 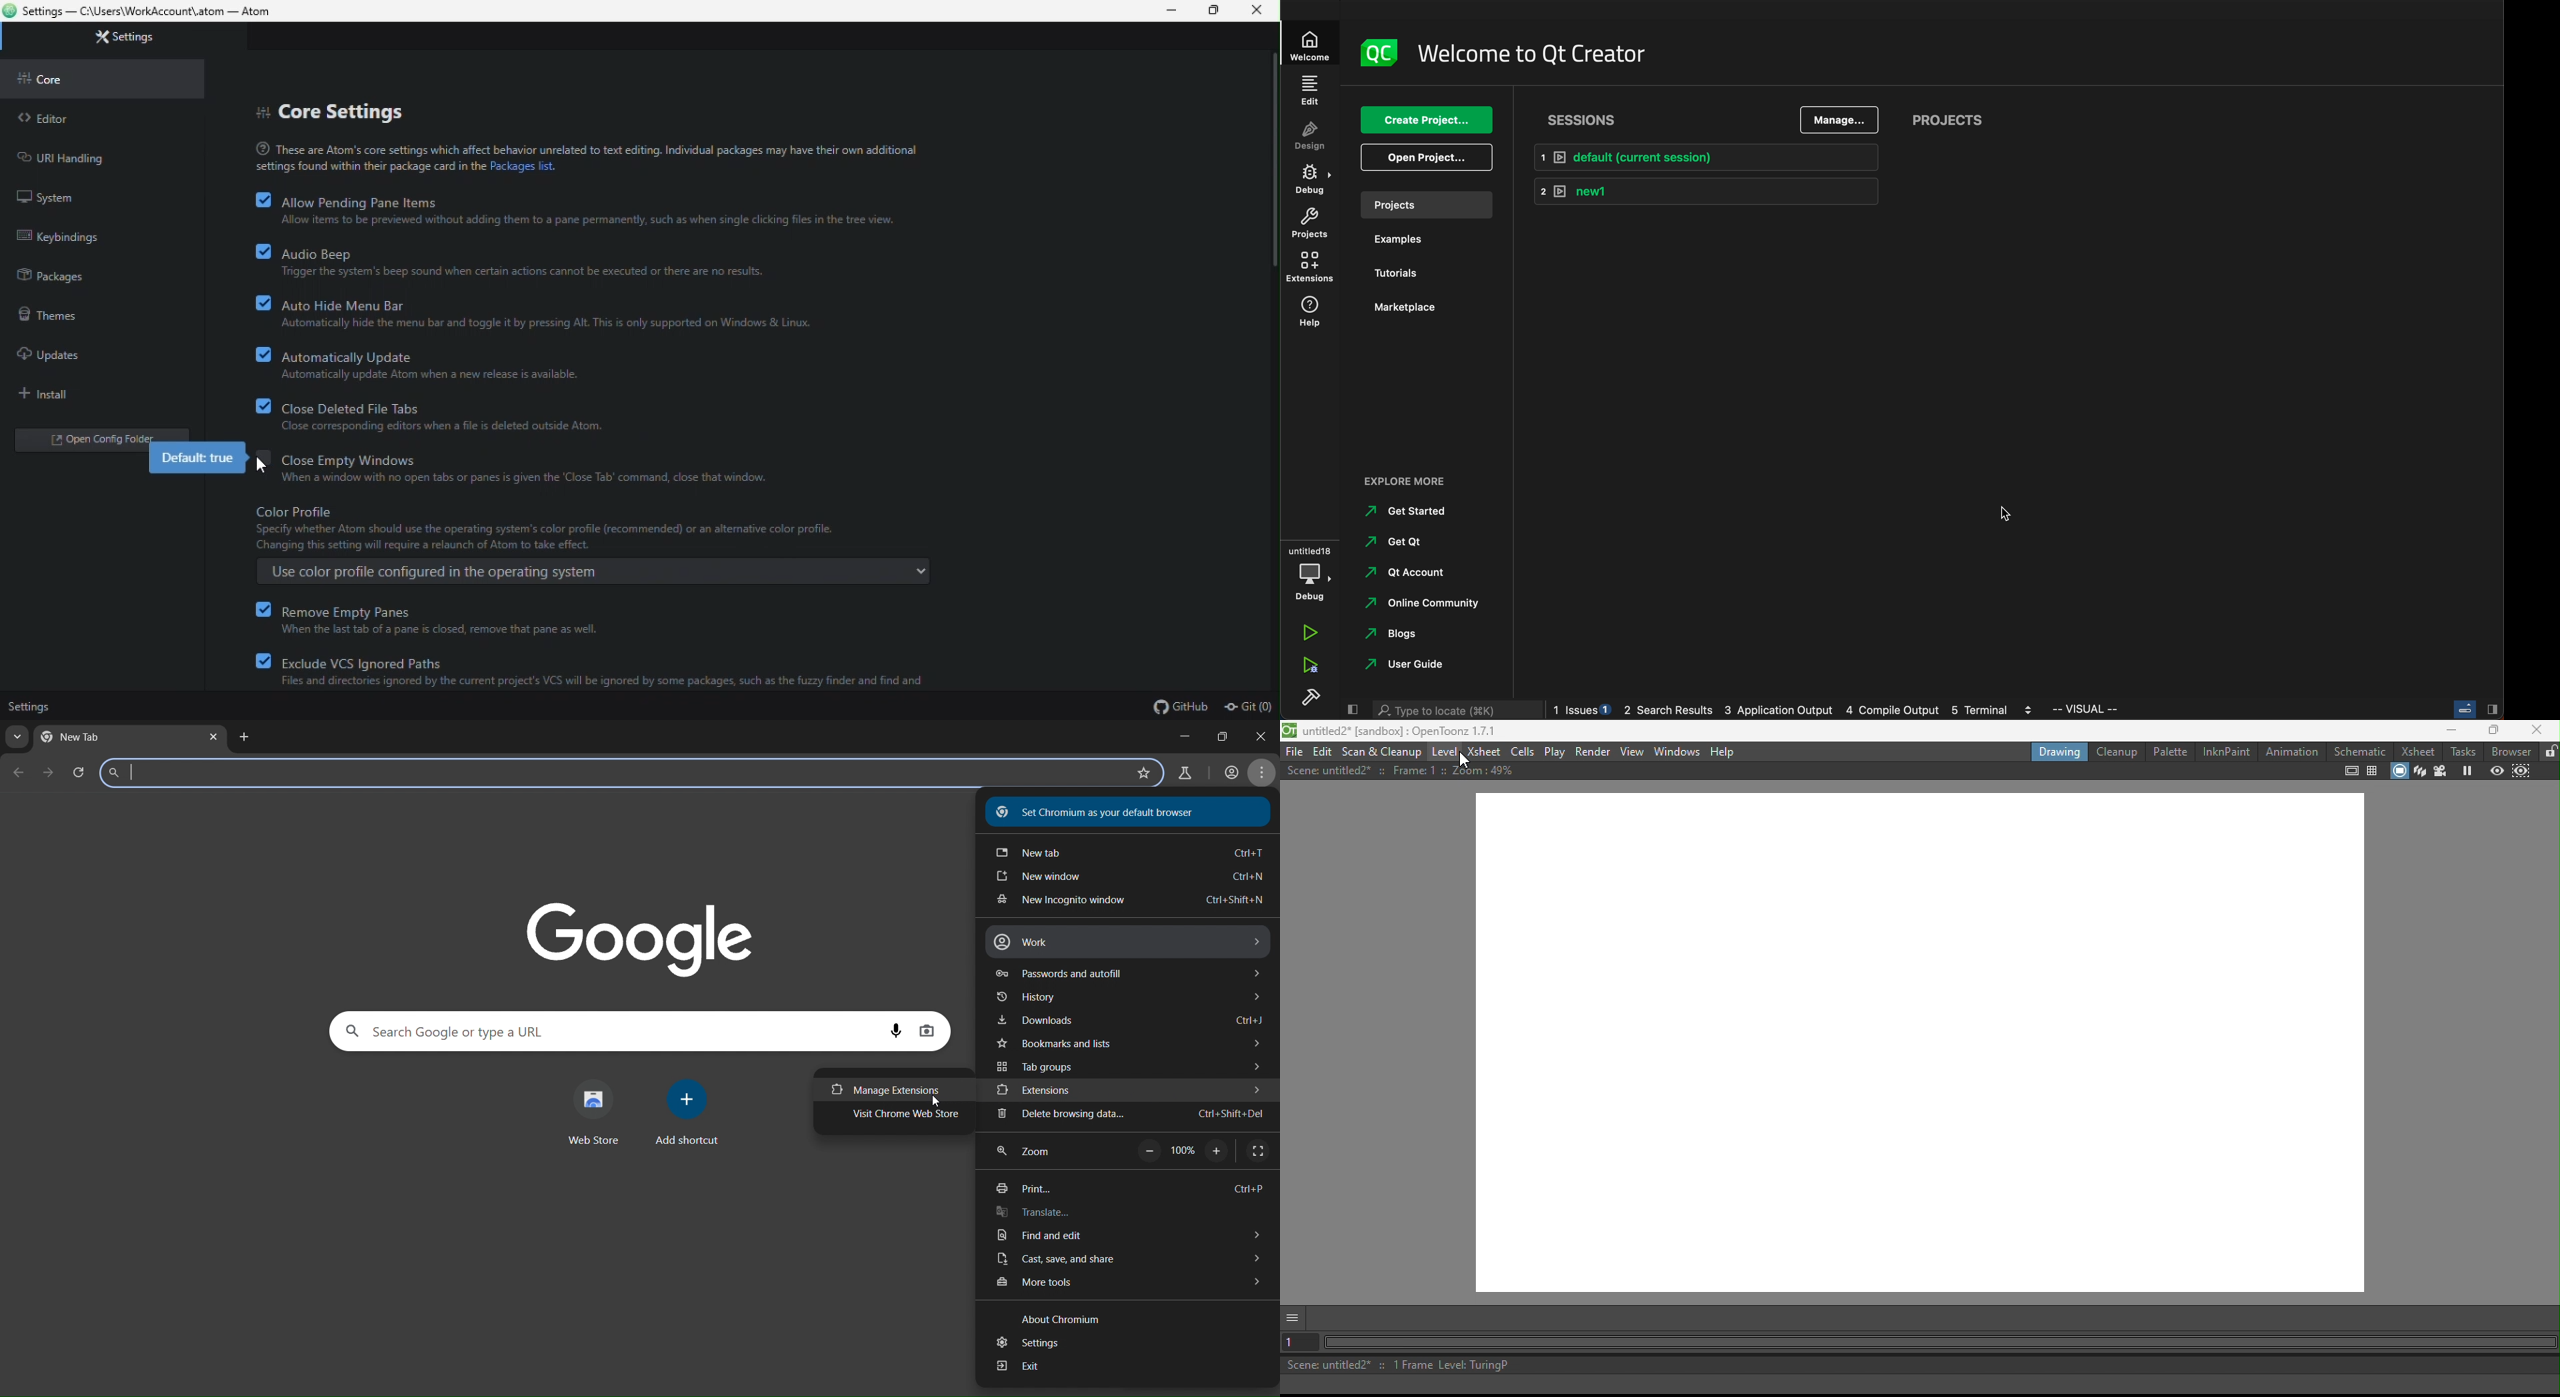 What do you see at coordinates (1131, 973) in the screenshot?
I see `passwords and autofill` at bounding box center [1131, 973].